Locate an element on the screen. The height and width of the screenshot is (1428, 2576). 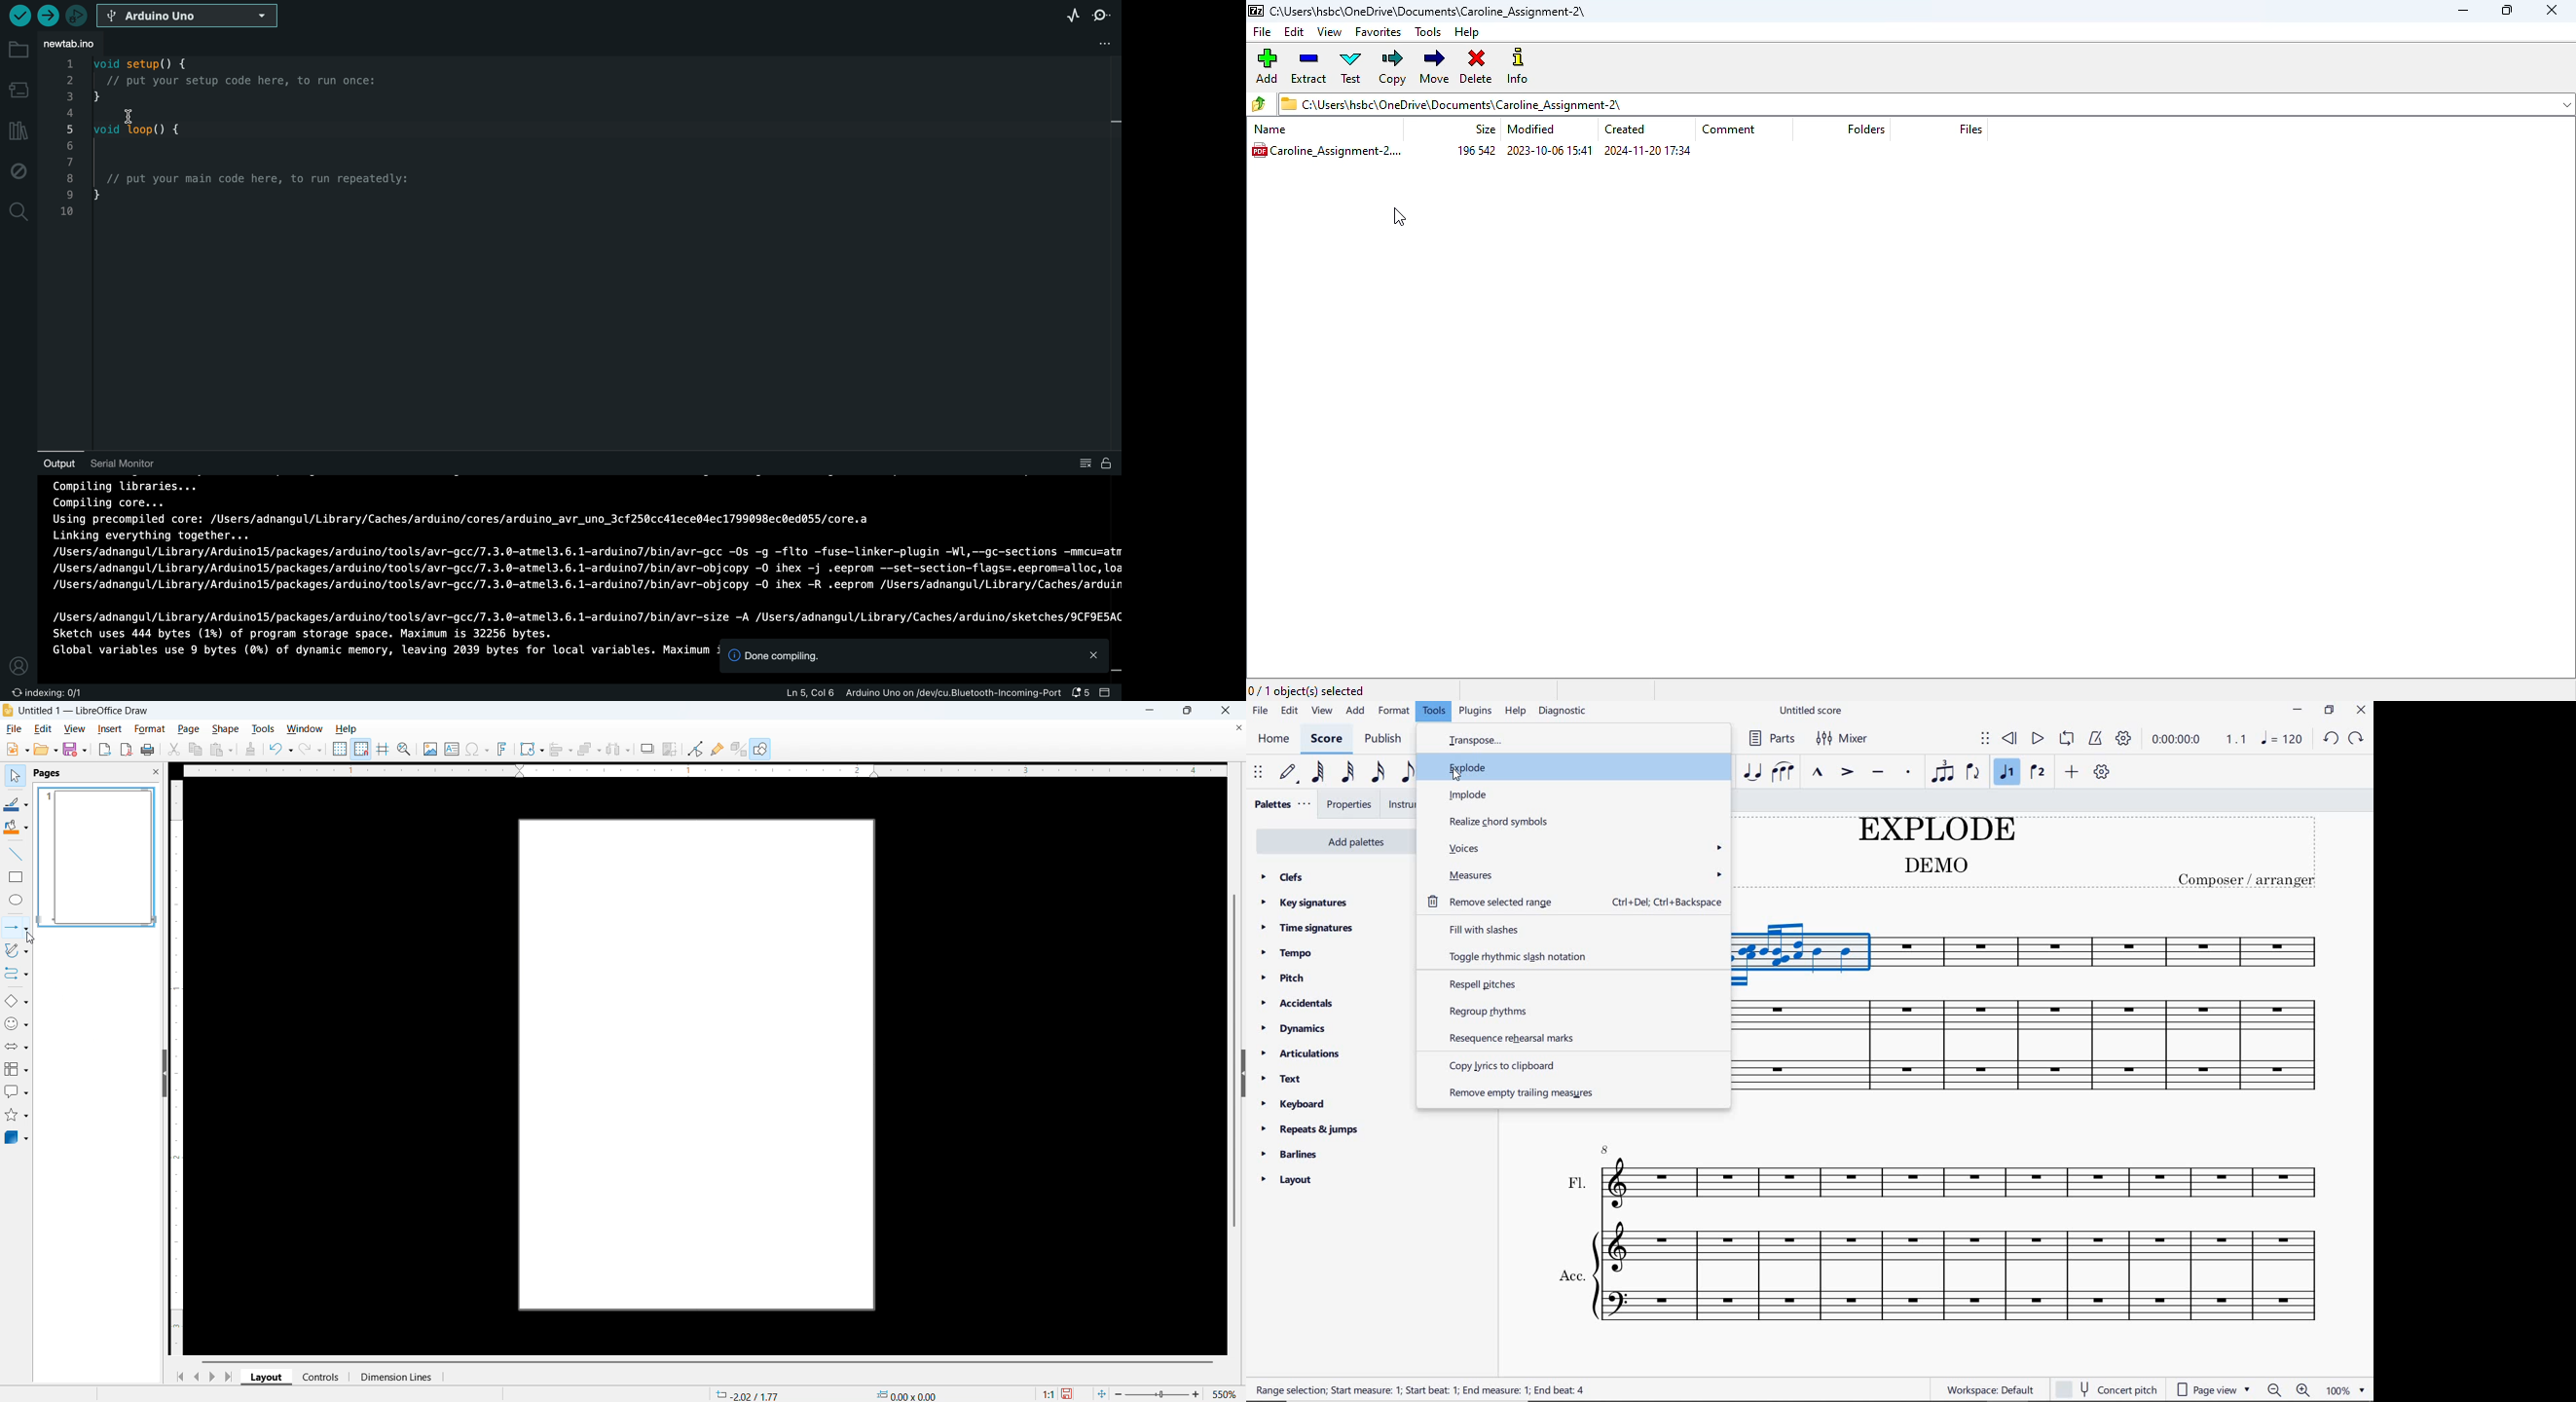
save  is located at coordinates (1068, 1394).